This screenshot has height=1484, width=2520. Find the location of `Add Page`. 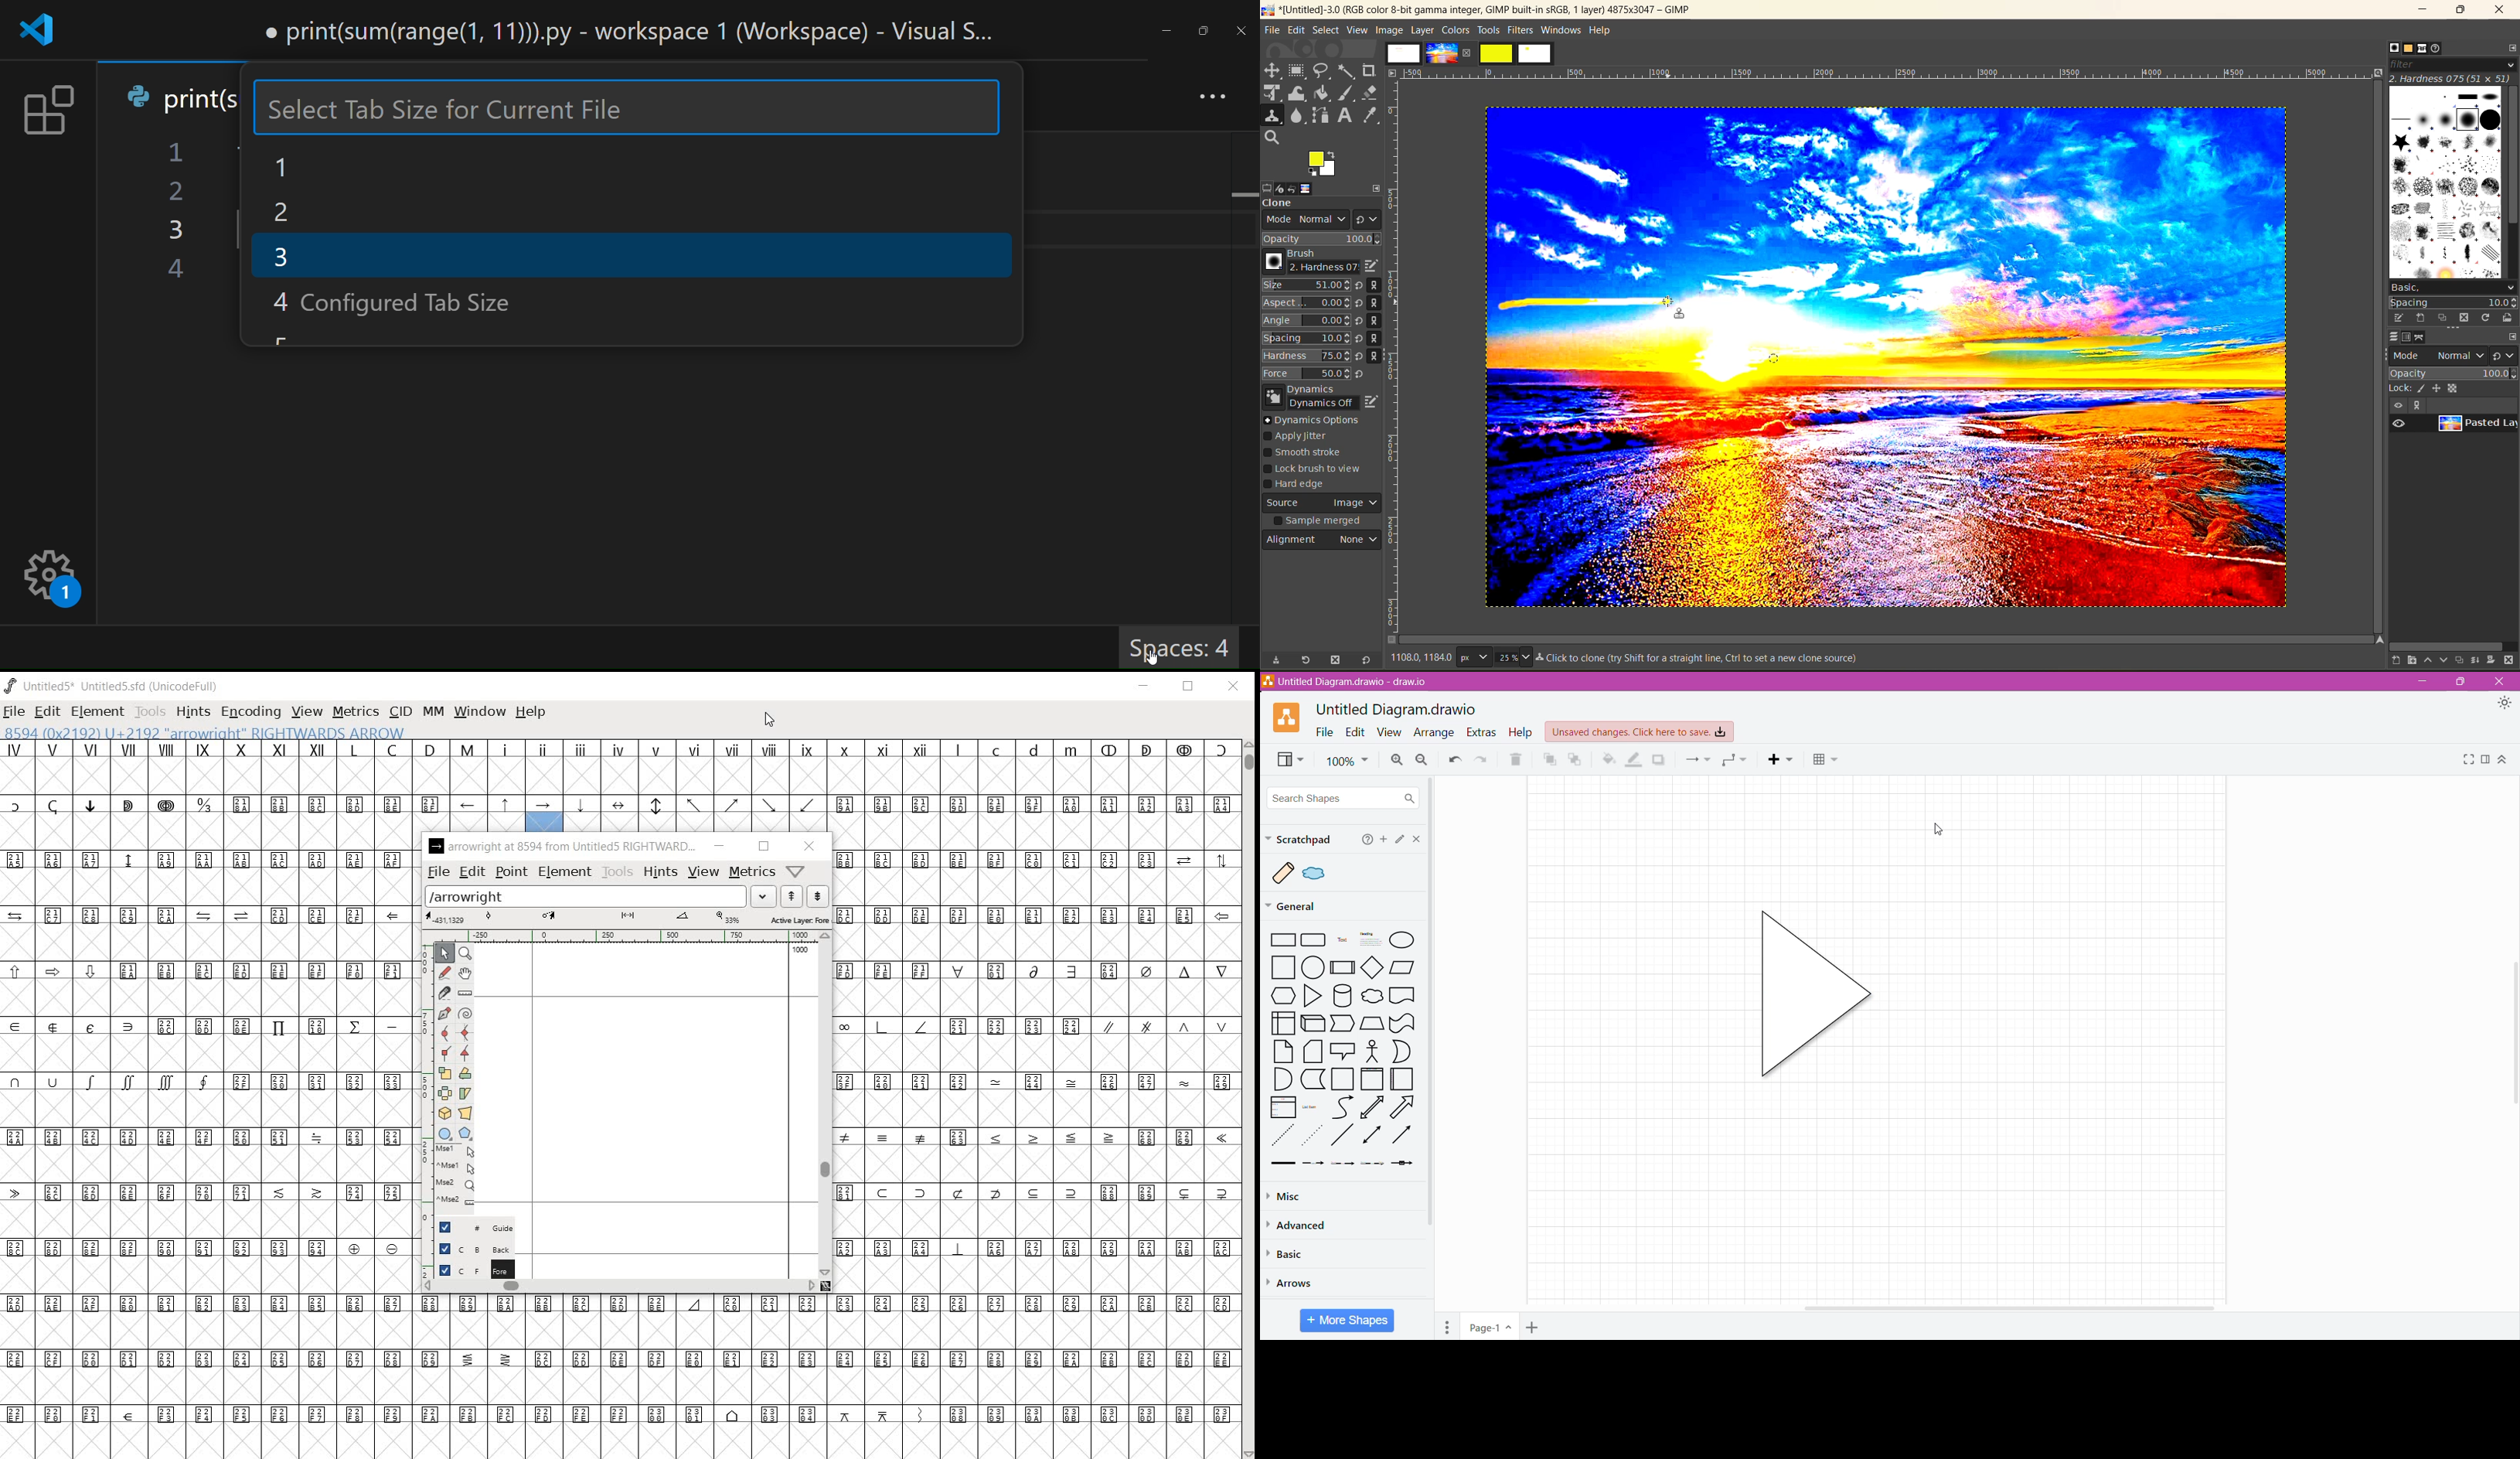

Add Page is located at coordinates (1534, 1326).